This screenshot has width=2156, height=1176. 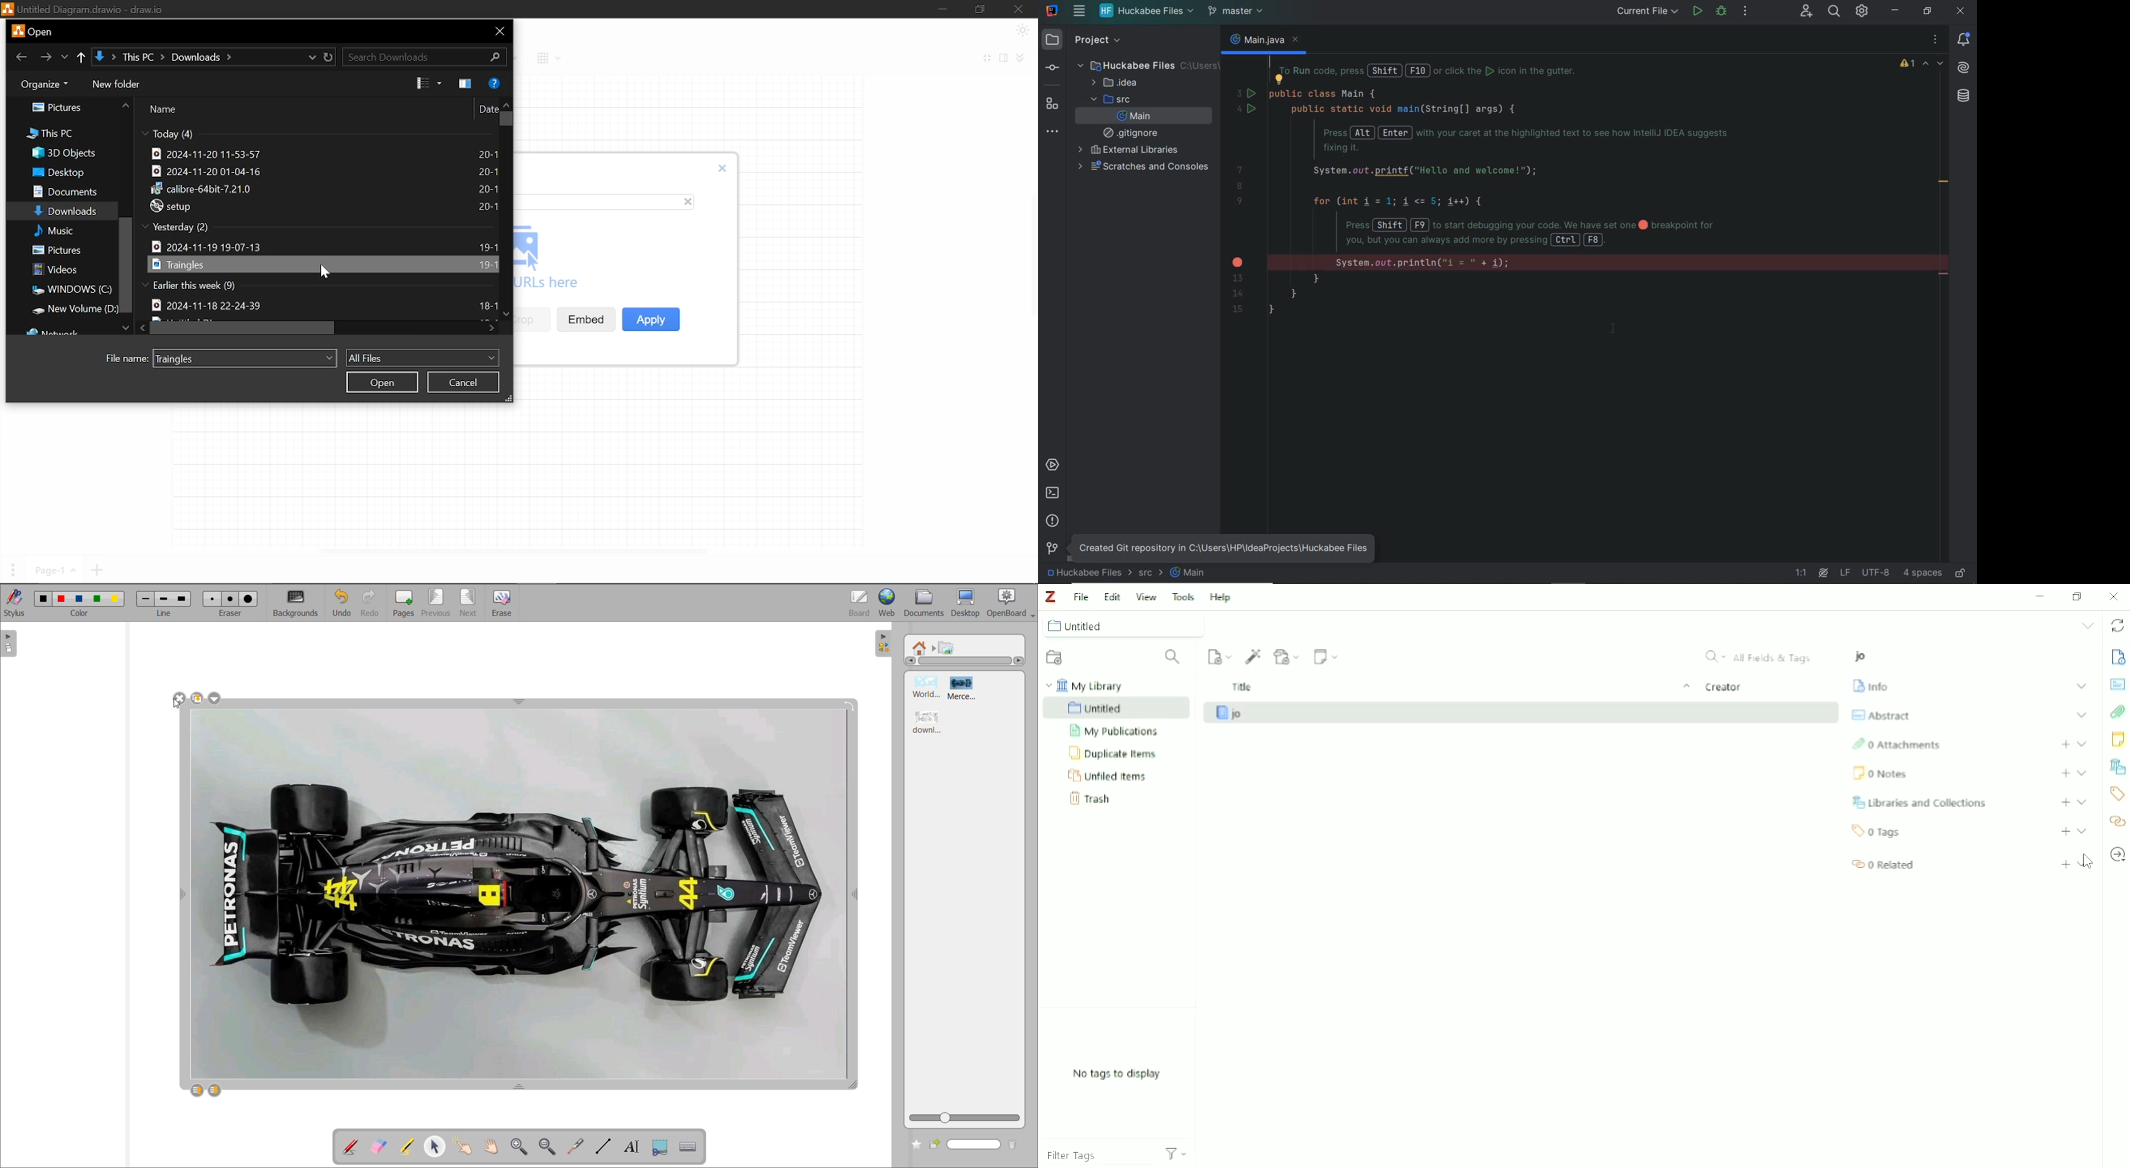 What do you see at coordinates (1862, 656) in the screenshot?
I see `jo` at bounding box center [1862, 656].